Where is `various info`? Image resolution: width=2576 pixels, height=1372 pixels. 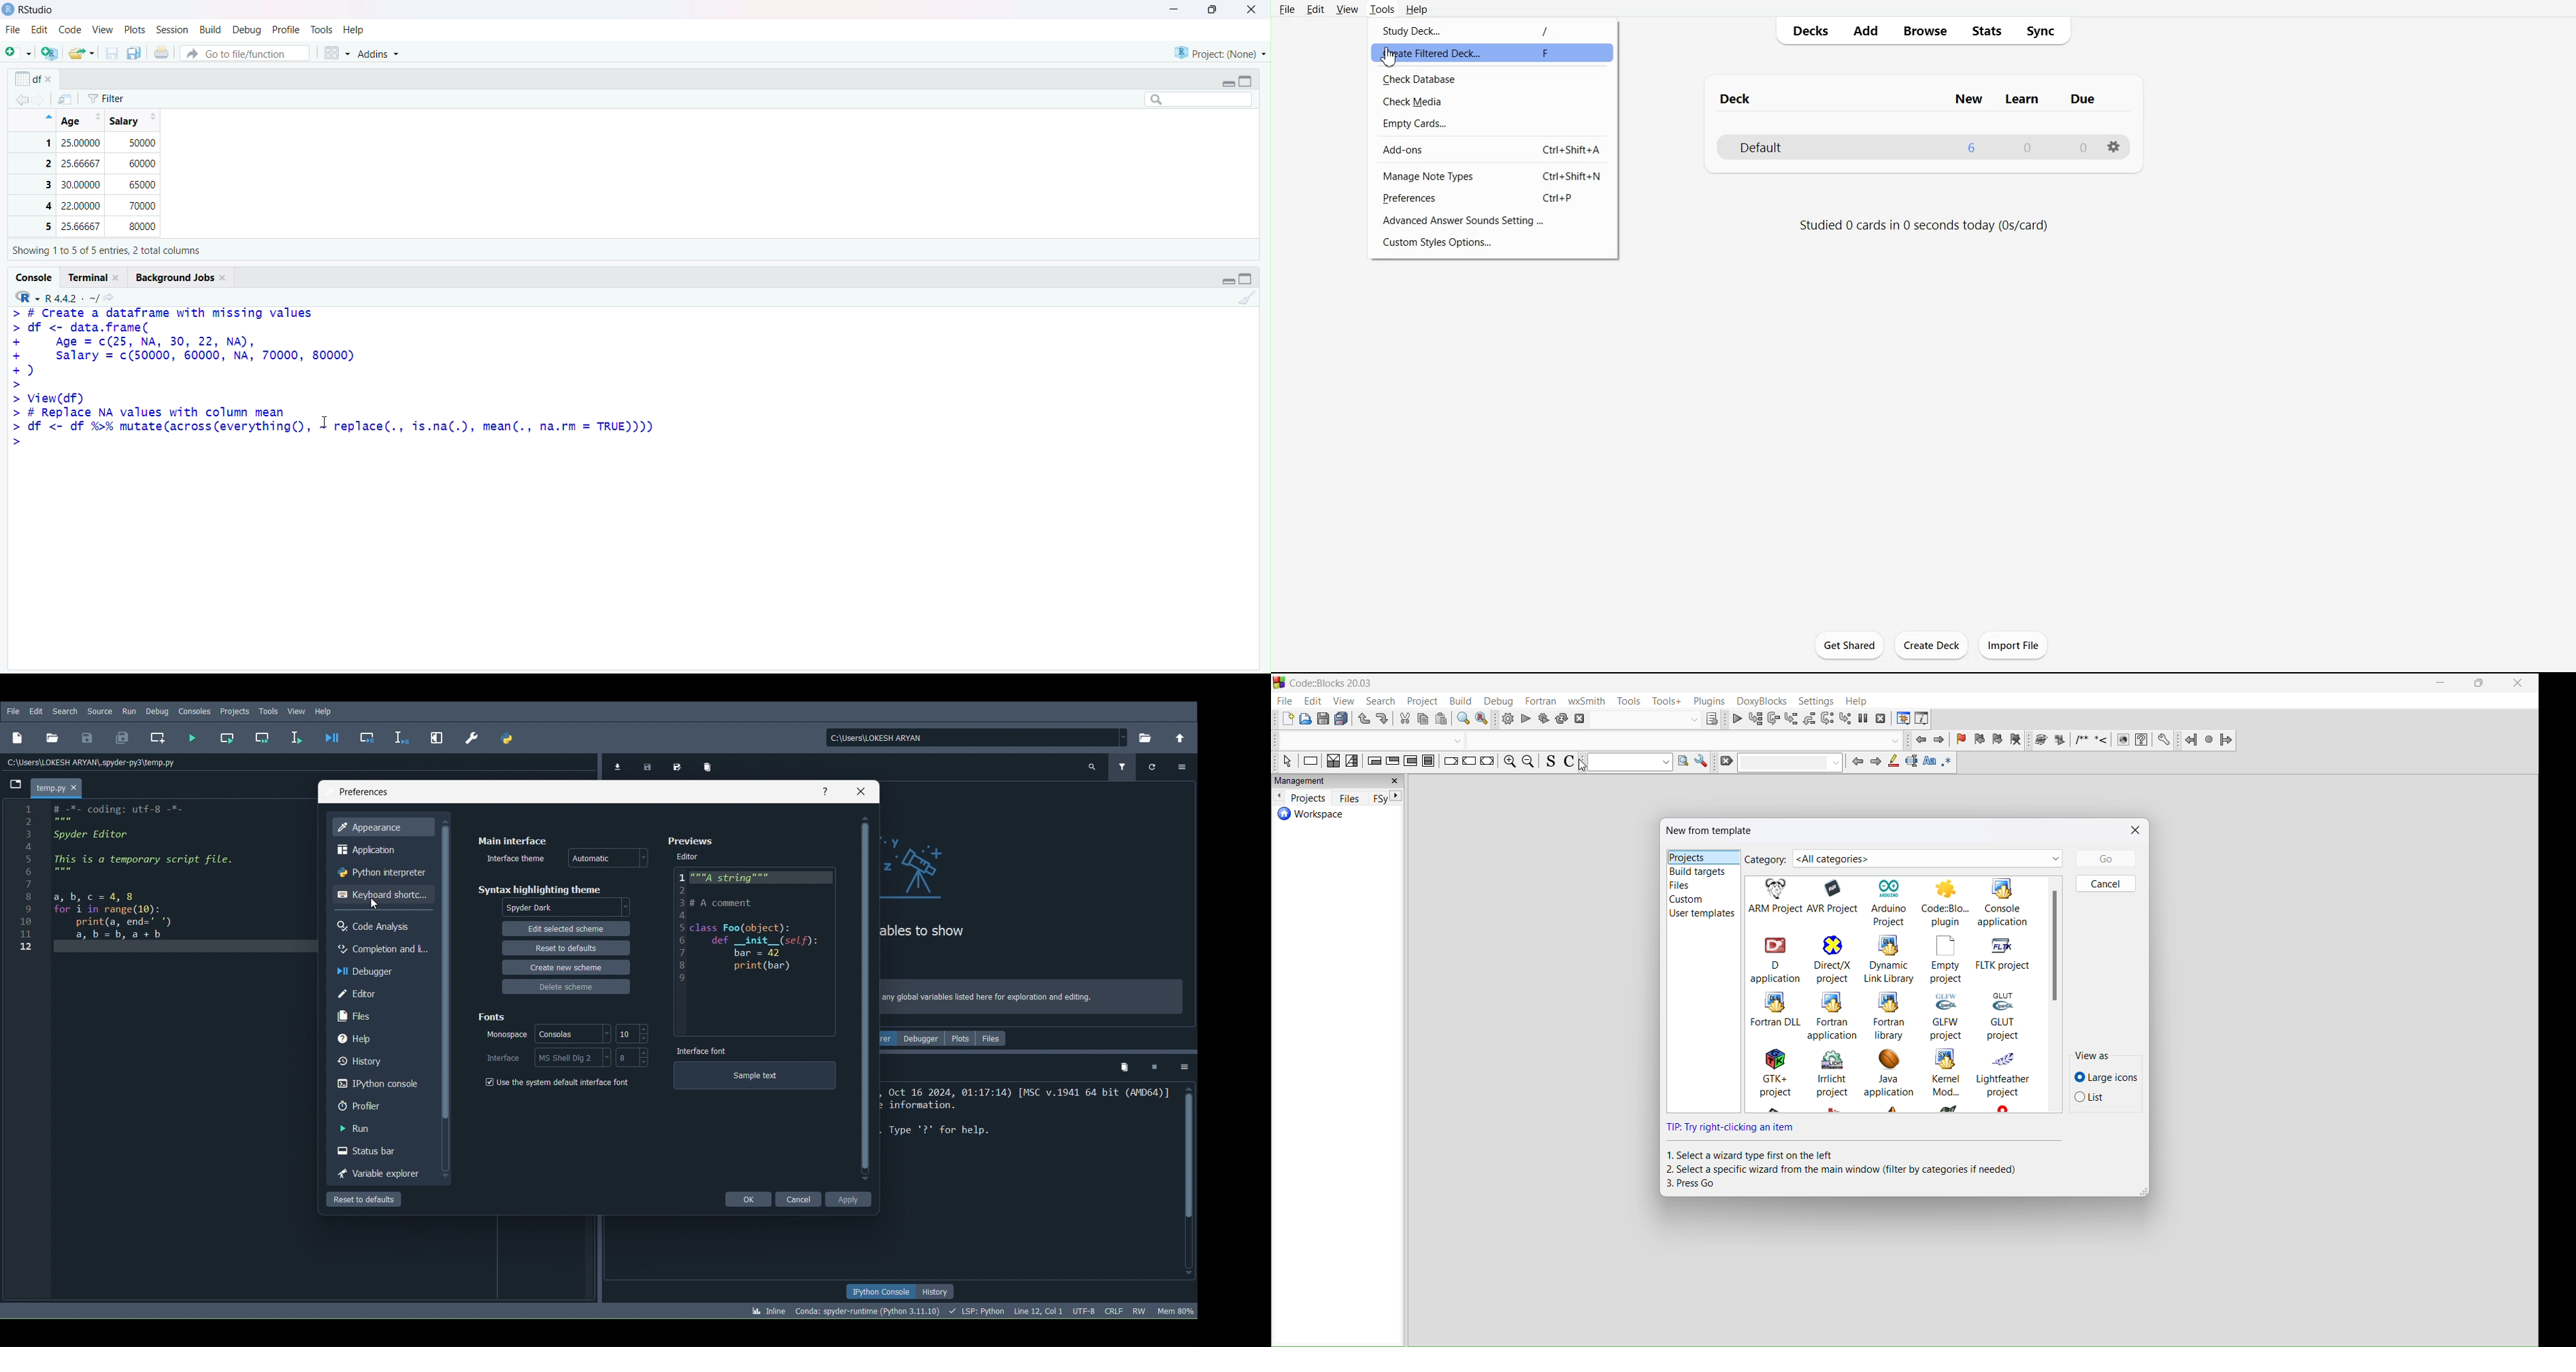
various info is located at coordinates (1925, 719).